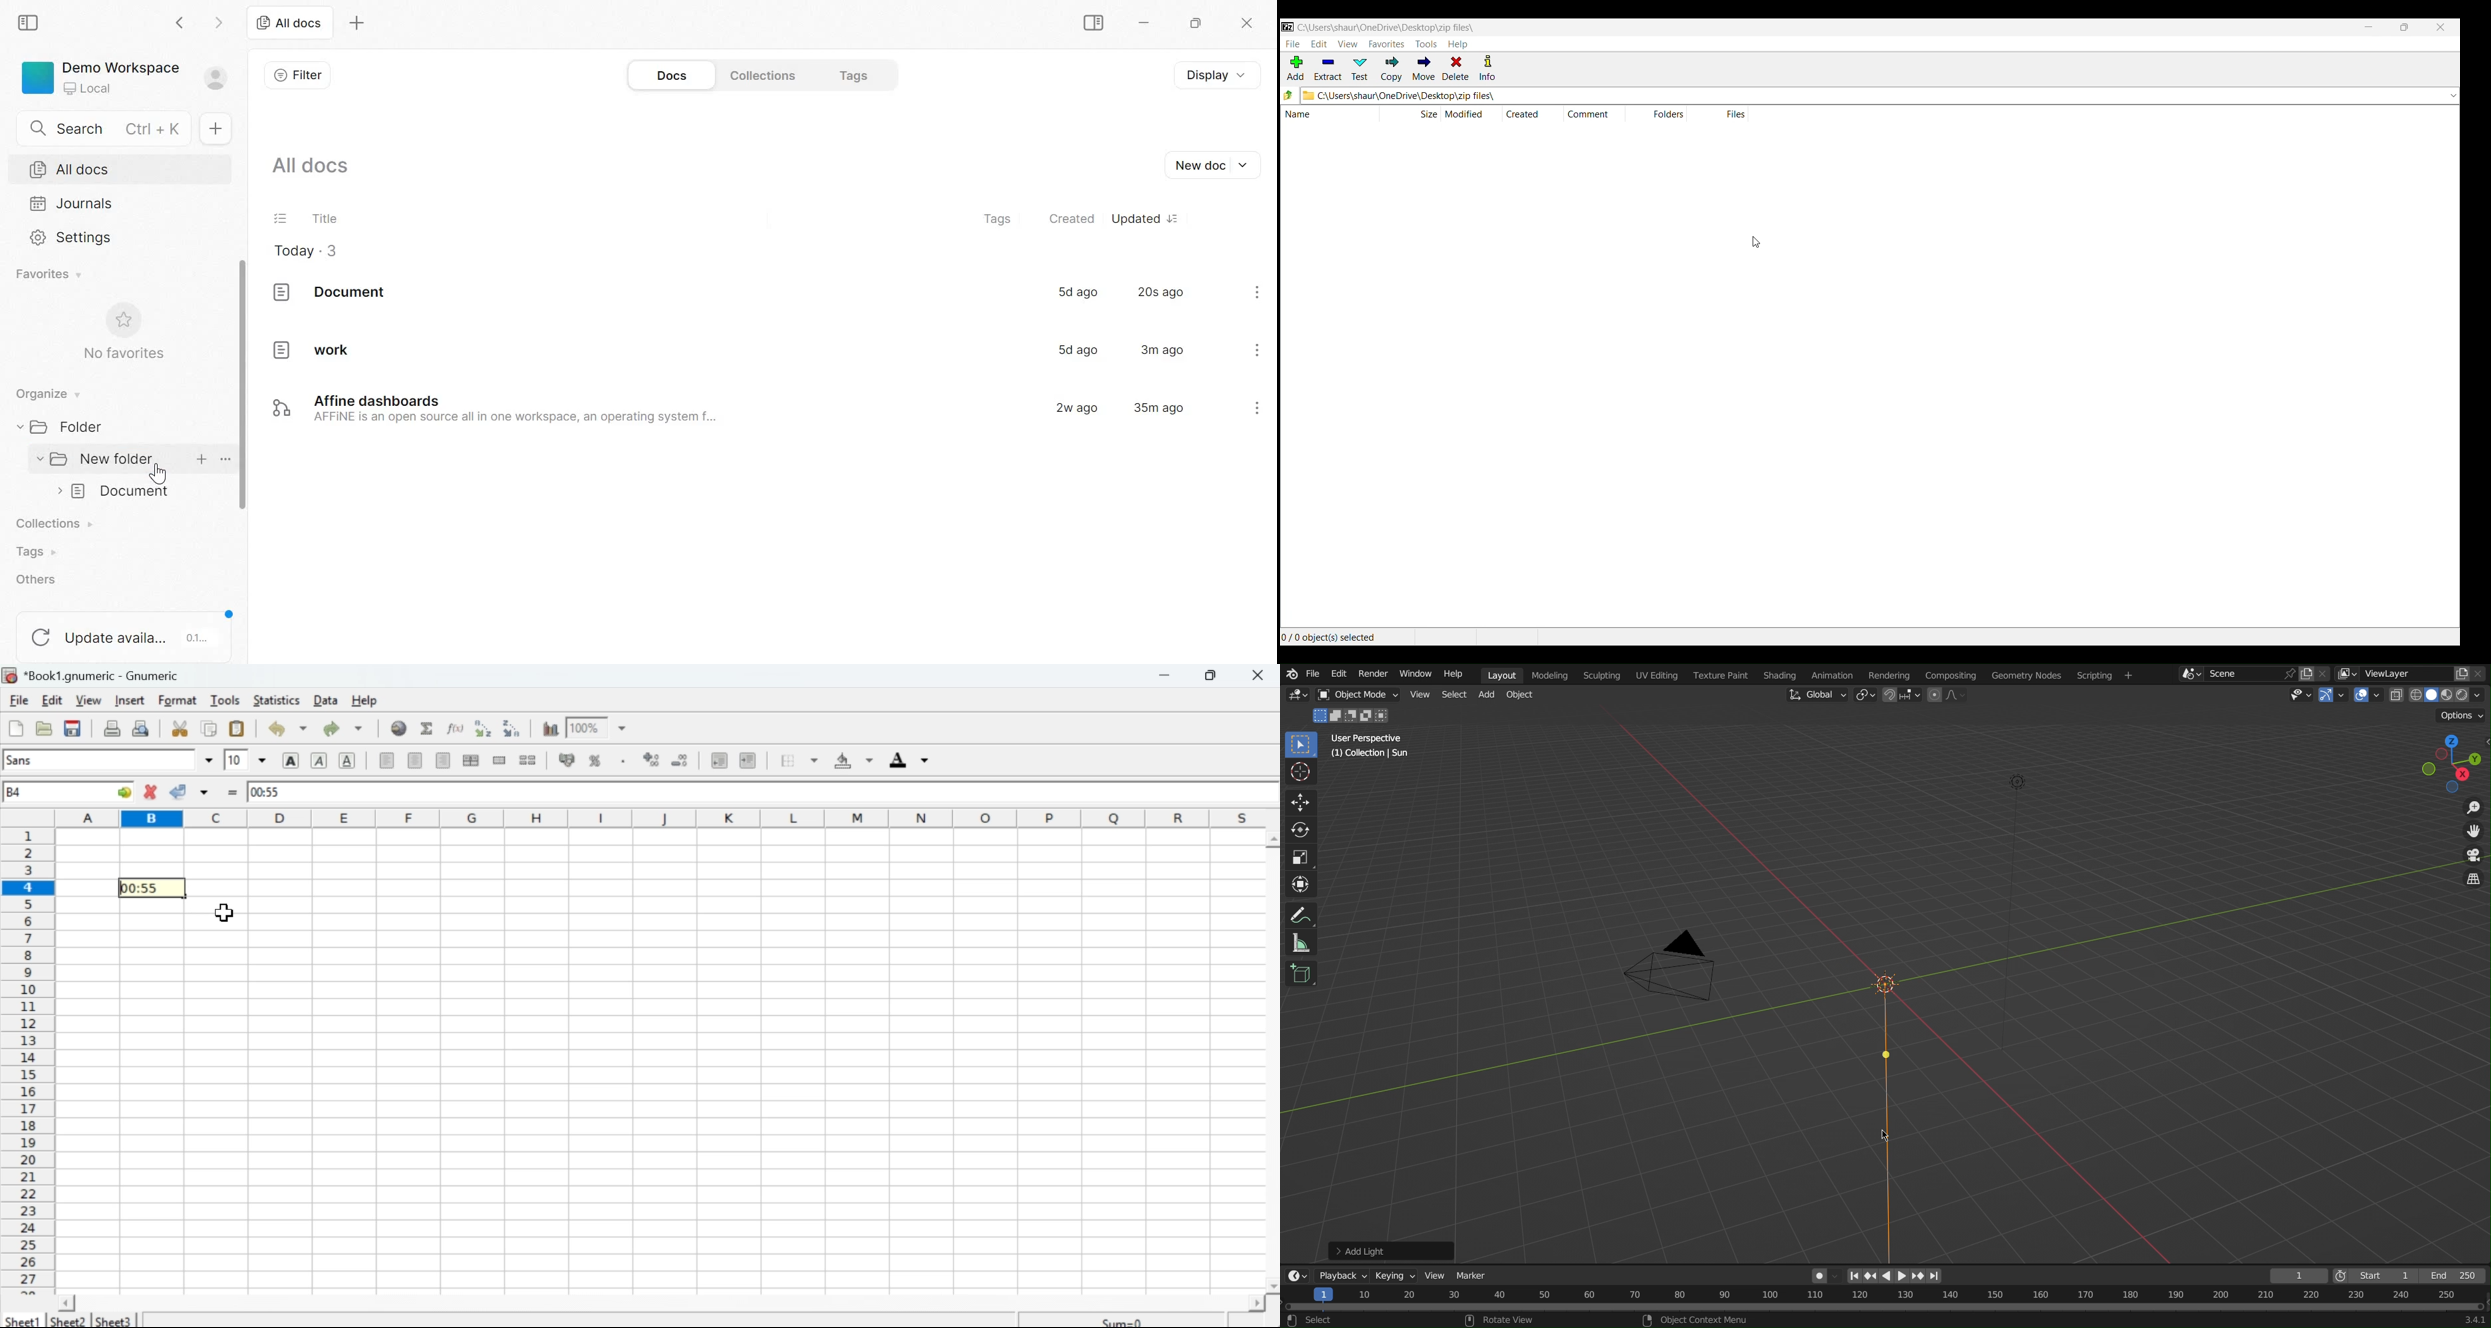 Image resolution: width=2492 pixels, height=1344 pixels. Describe the element at coordinates (1259, 349) in the screenshot. I see `kebab menu` at that location.